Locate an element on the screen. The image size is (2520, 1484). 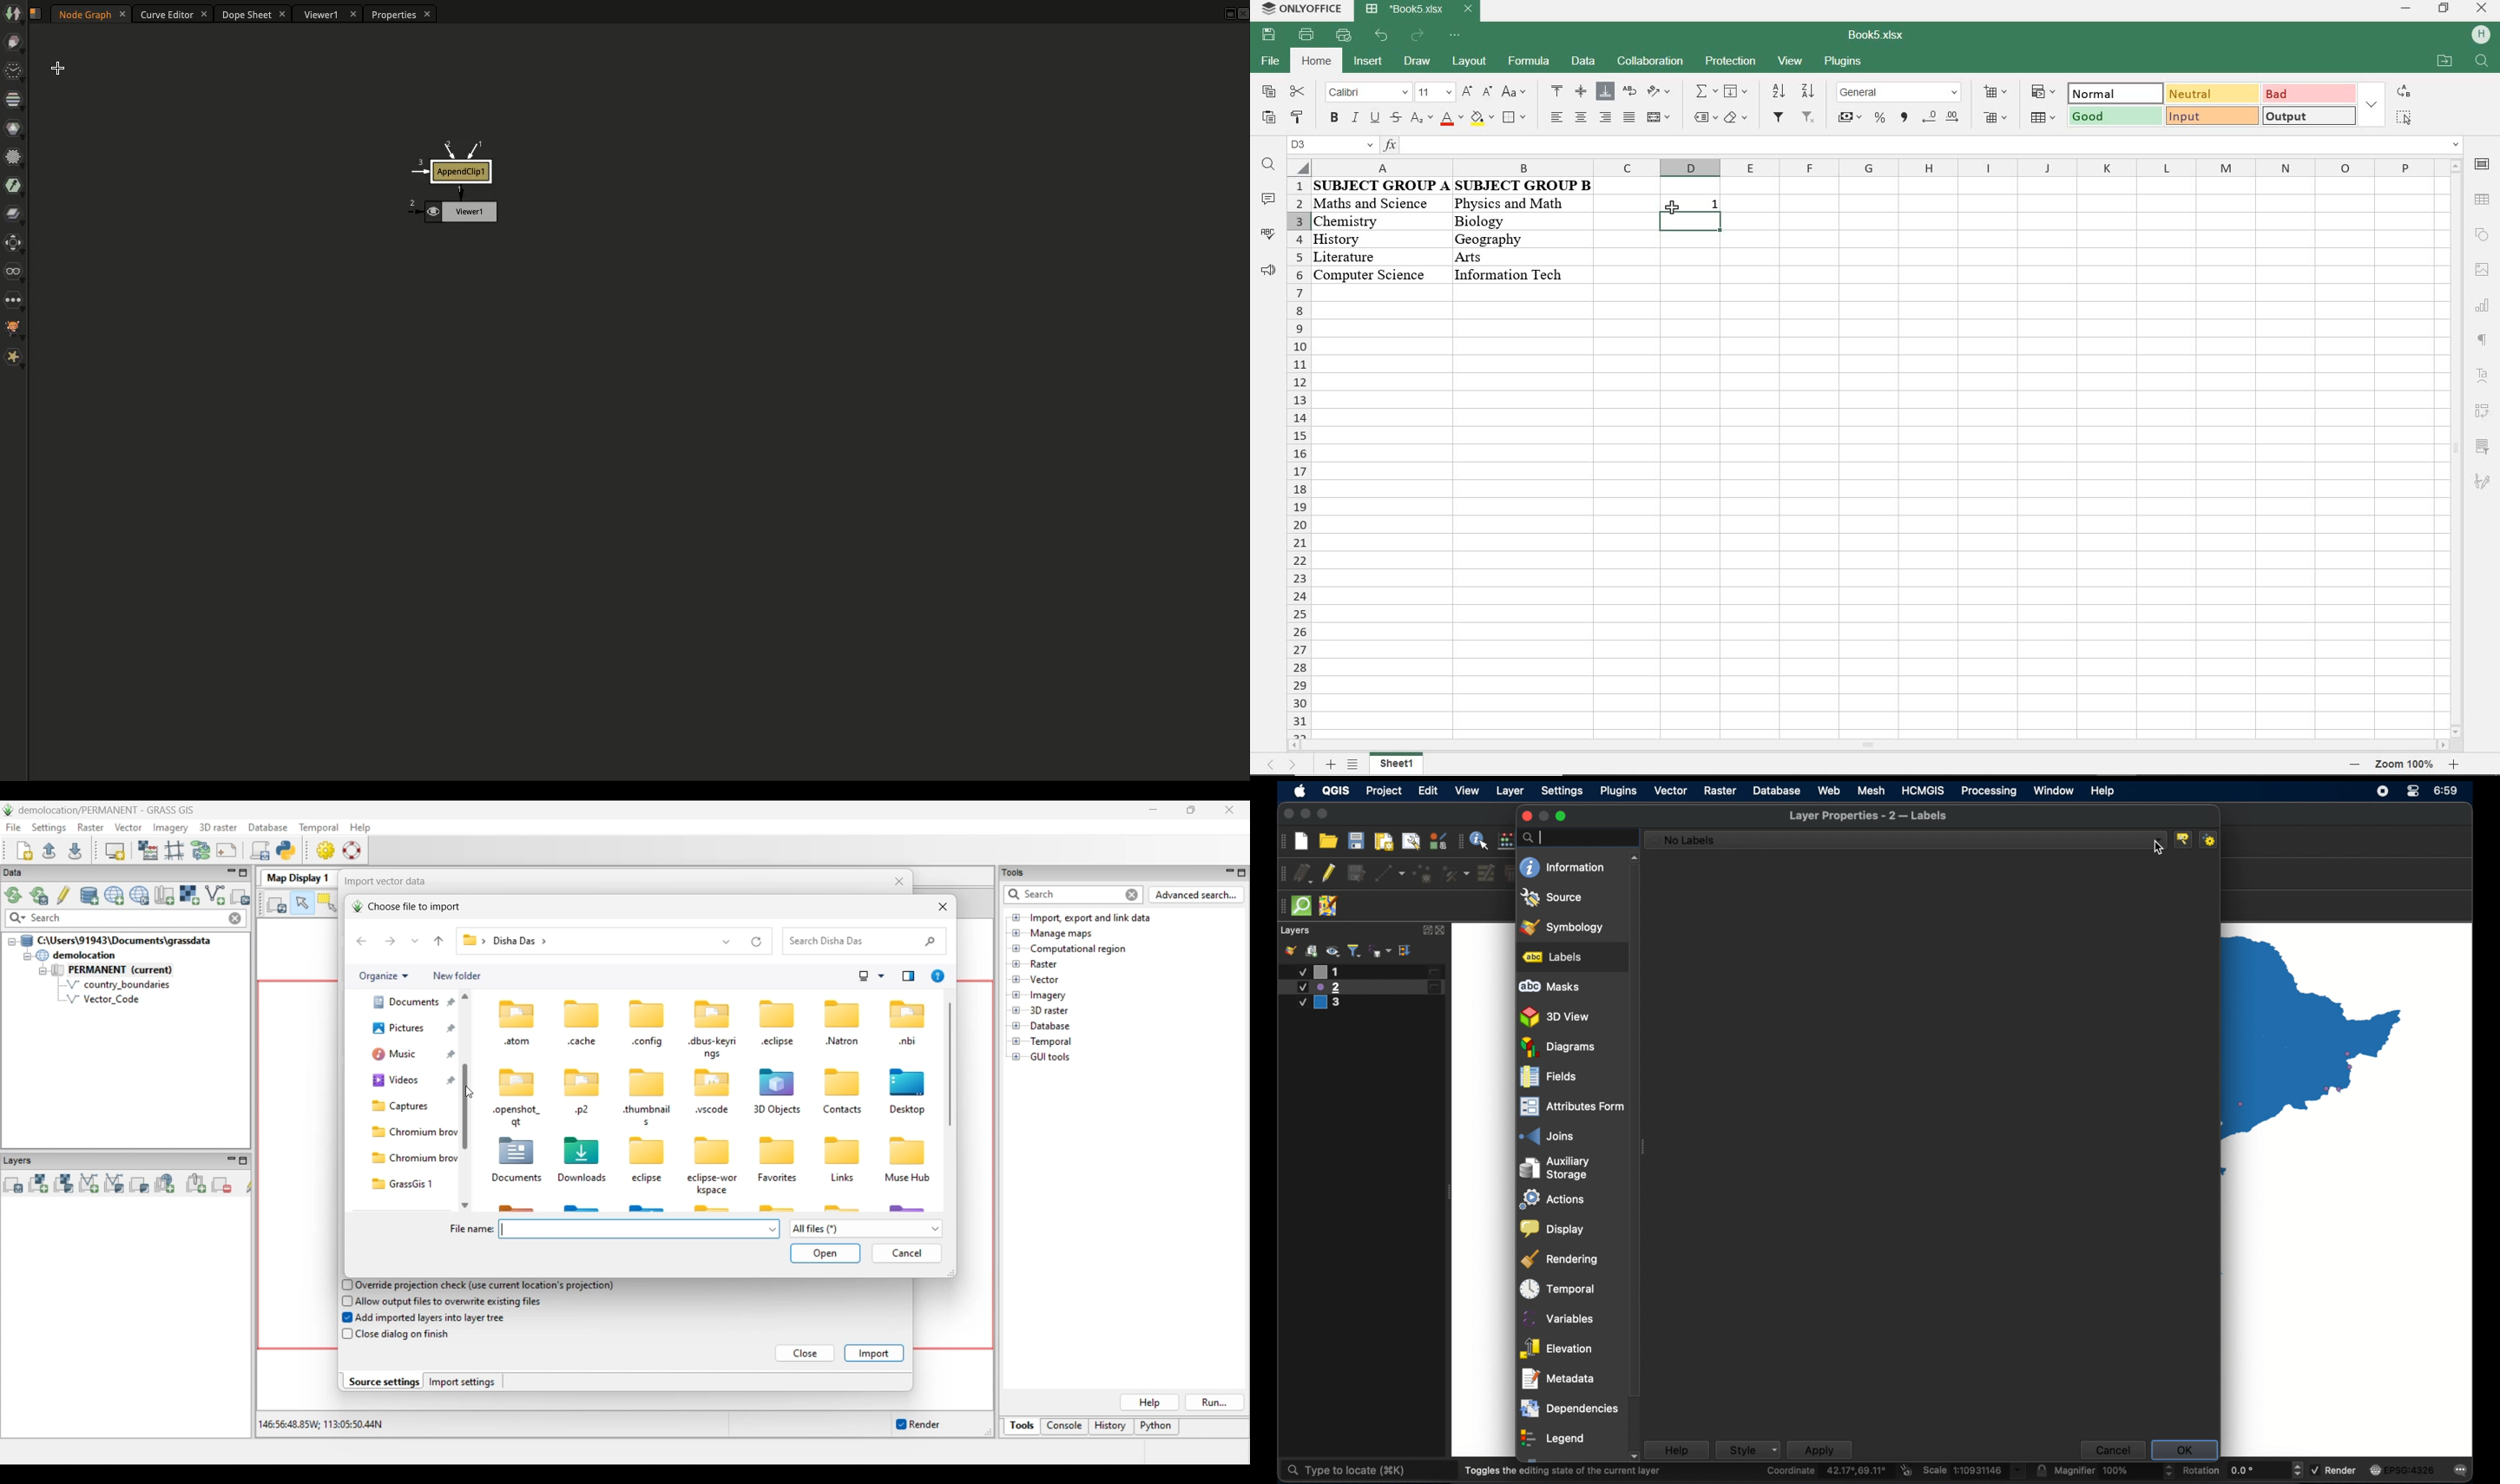
undo is located at coordinates (1382, 36).